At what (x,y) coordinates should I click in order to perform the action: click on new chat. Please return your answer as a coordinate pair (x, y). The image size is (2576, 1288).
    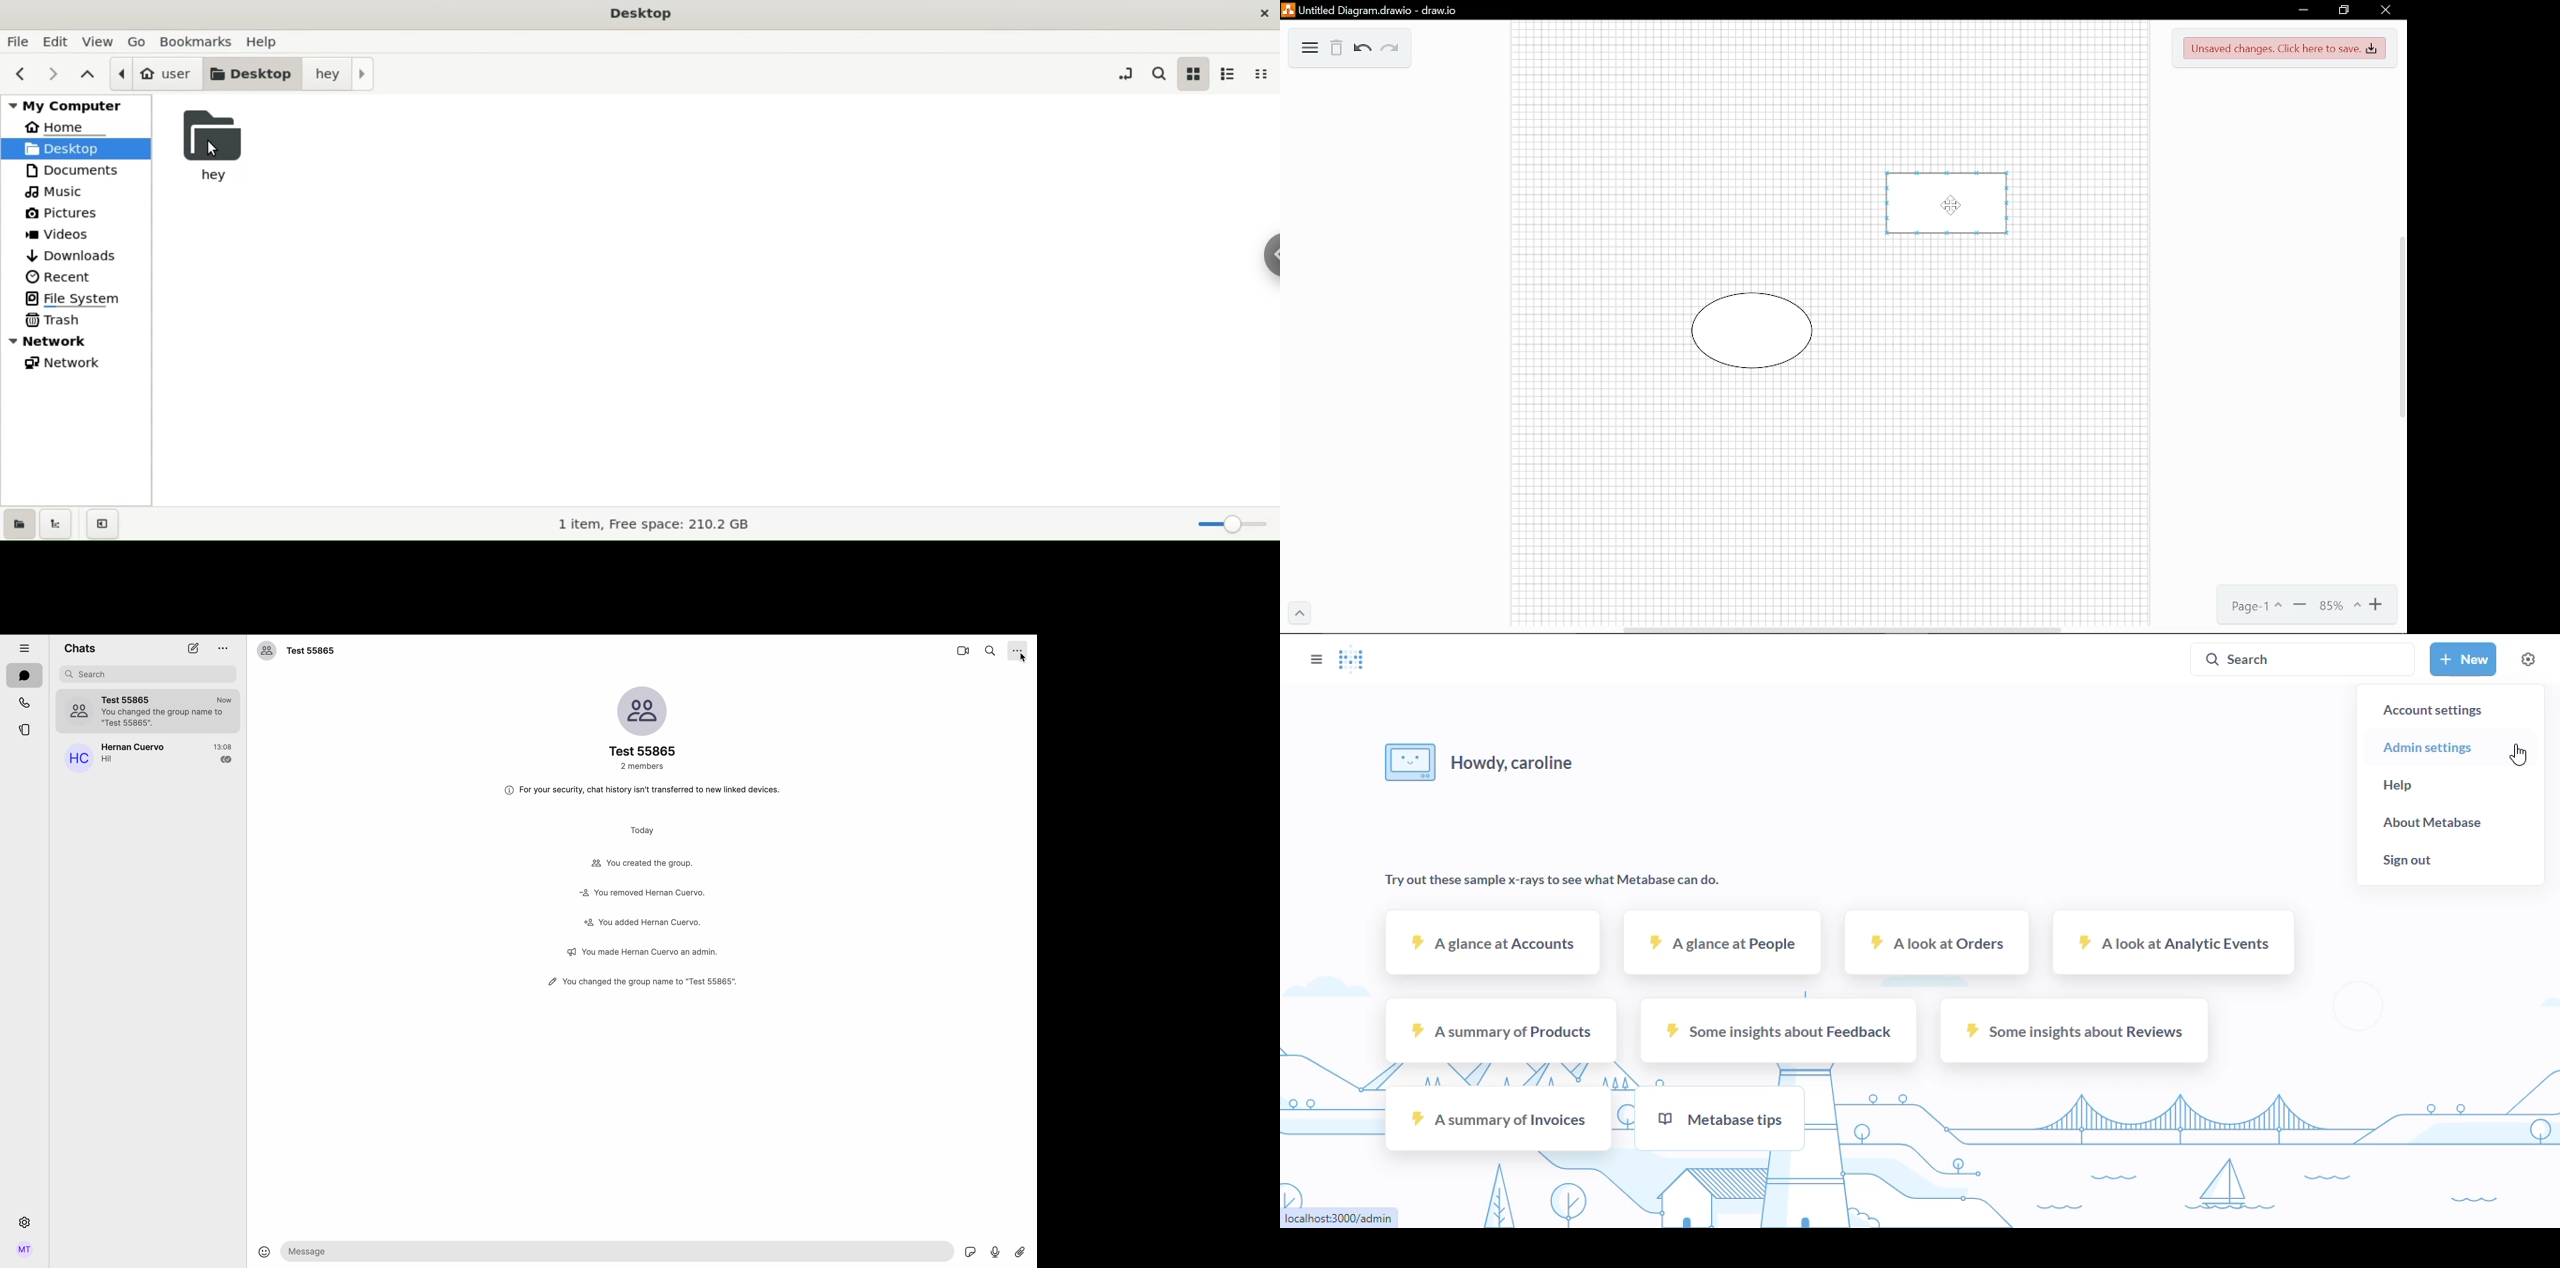
    Looking at the image, I should click on (193, 649).